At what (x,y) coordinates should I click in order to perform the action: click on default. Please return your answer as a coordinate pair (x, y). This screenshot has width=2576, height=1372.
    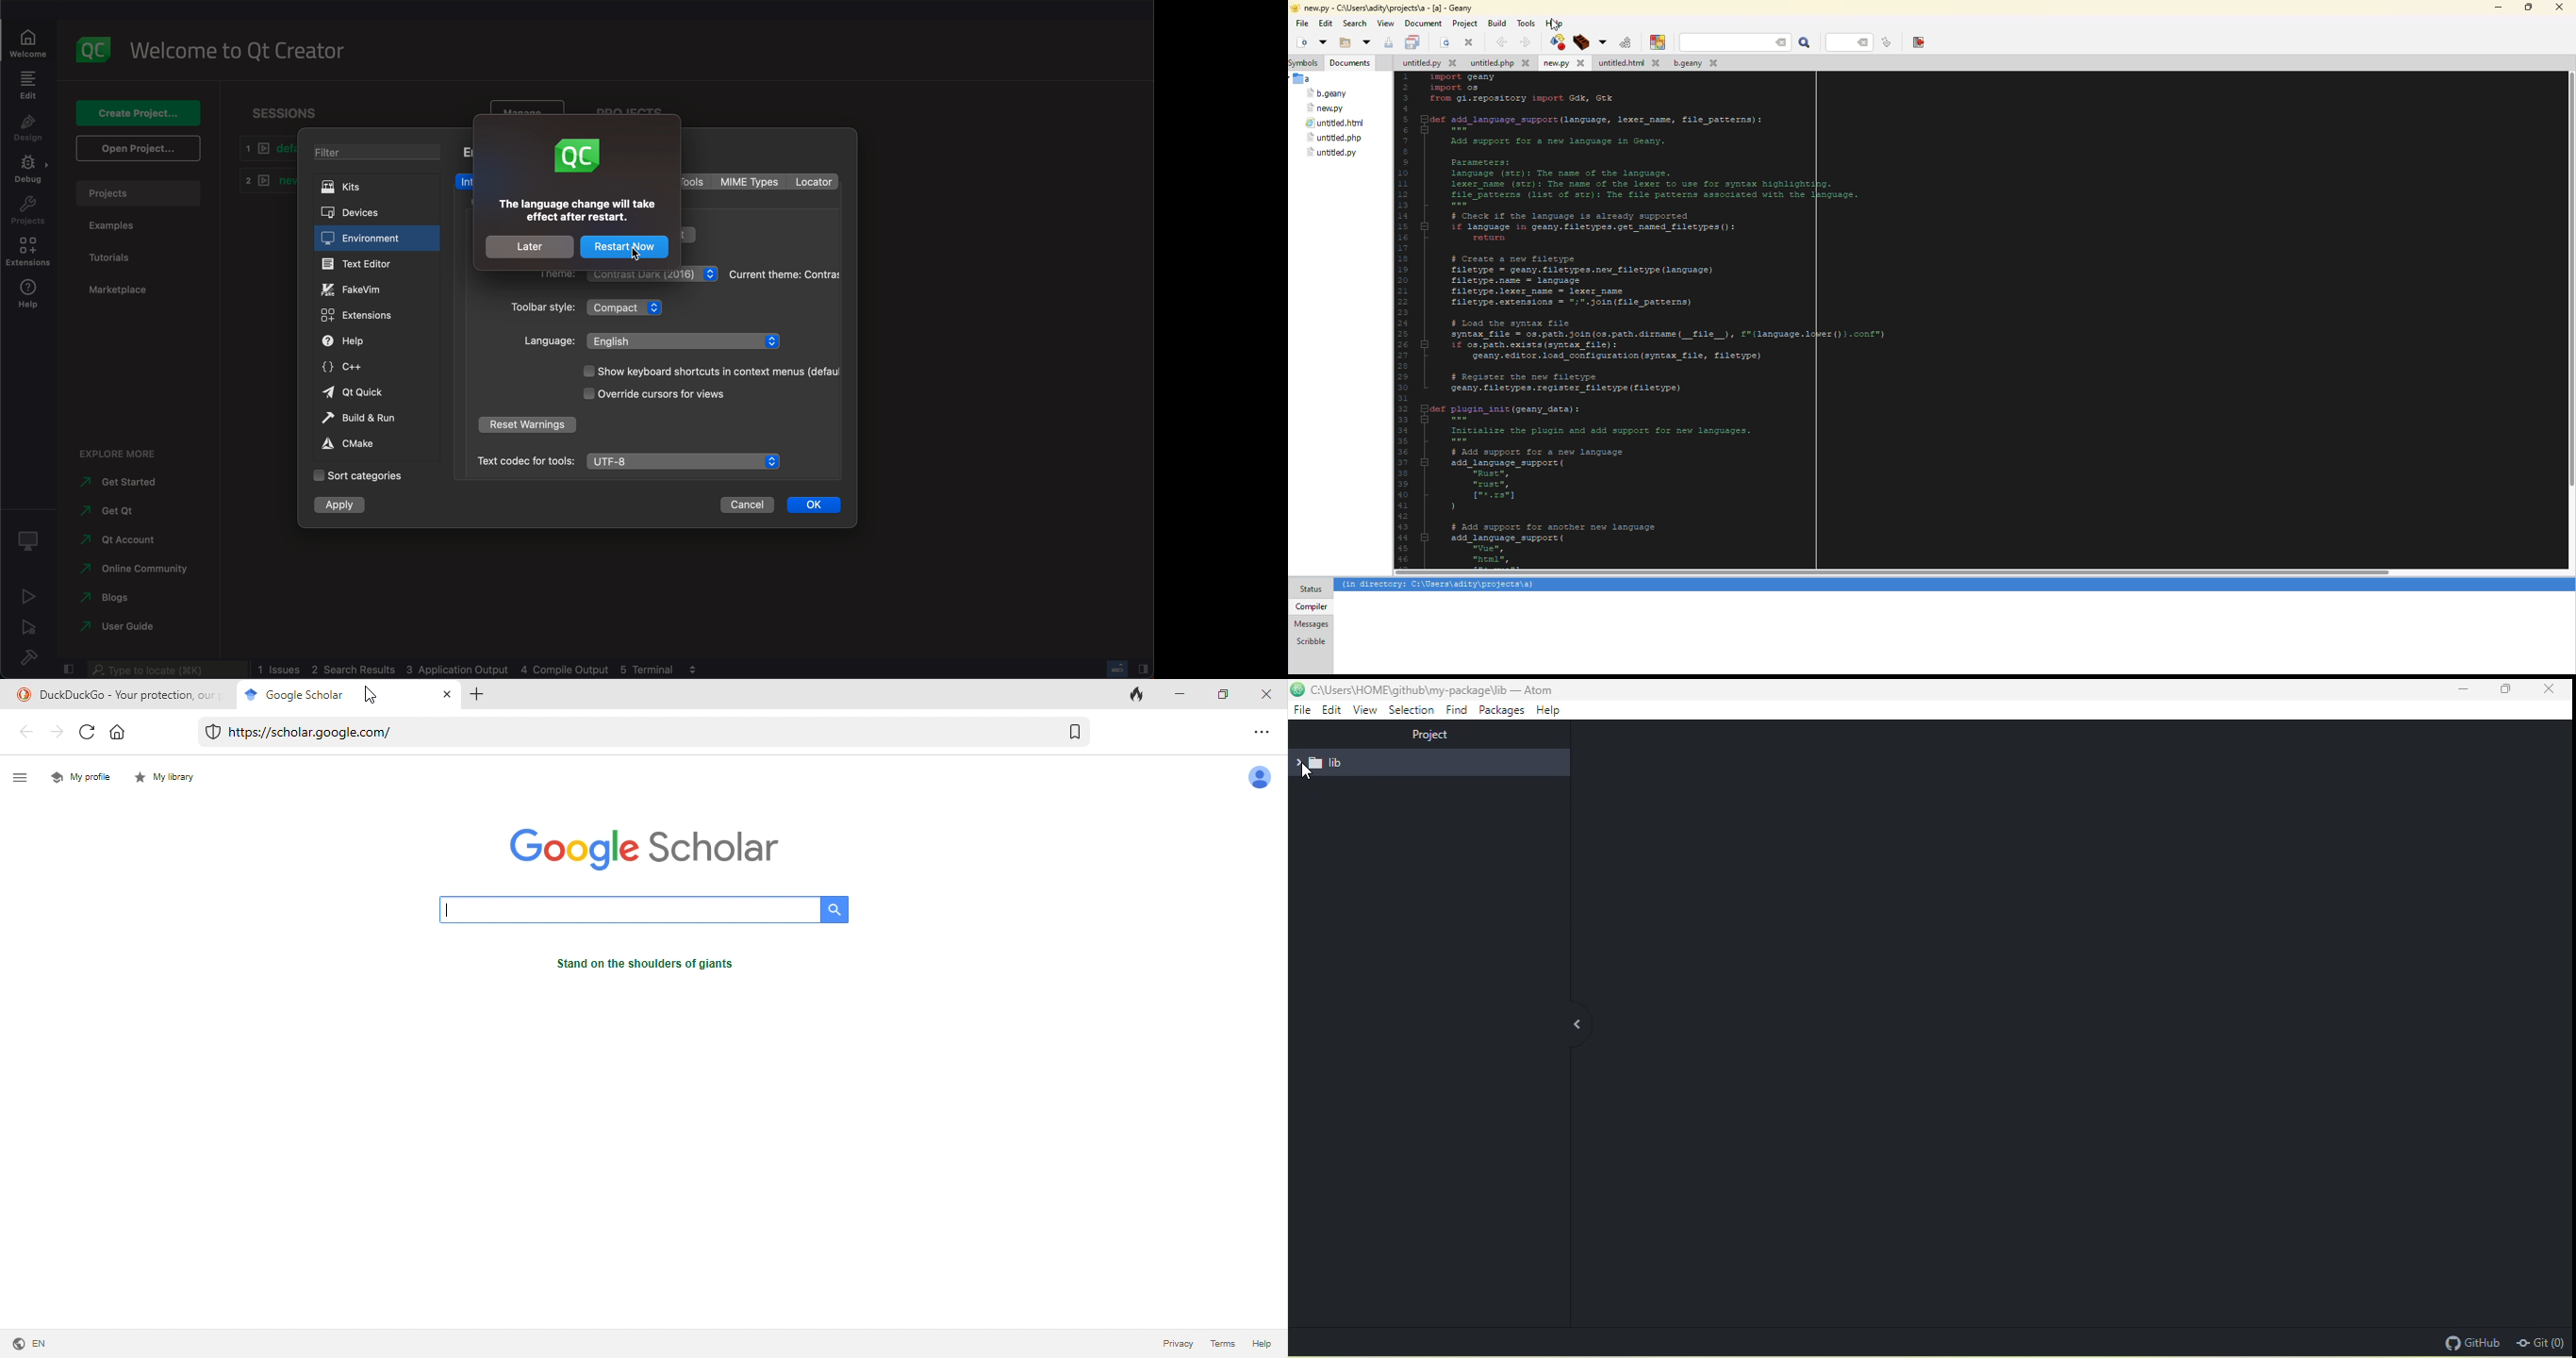
    Looking at the image, I should click on (264, 151).